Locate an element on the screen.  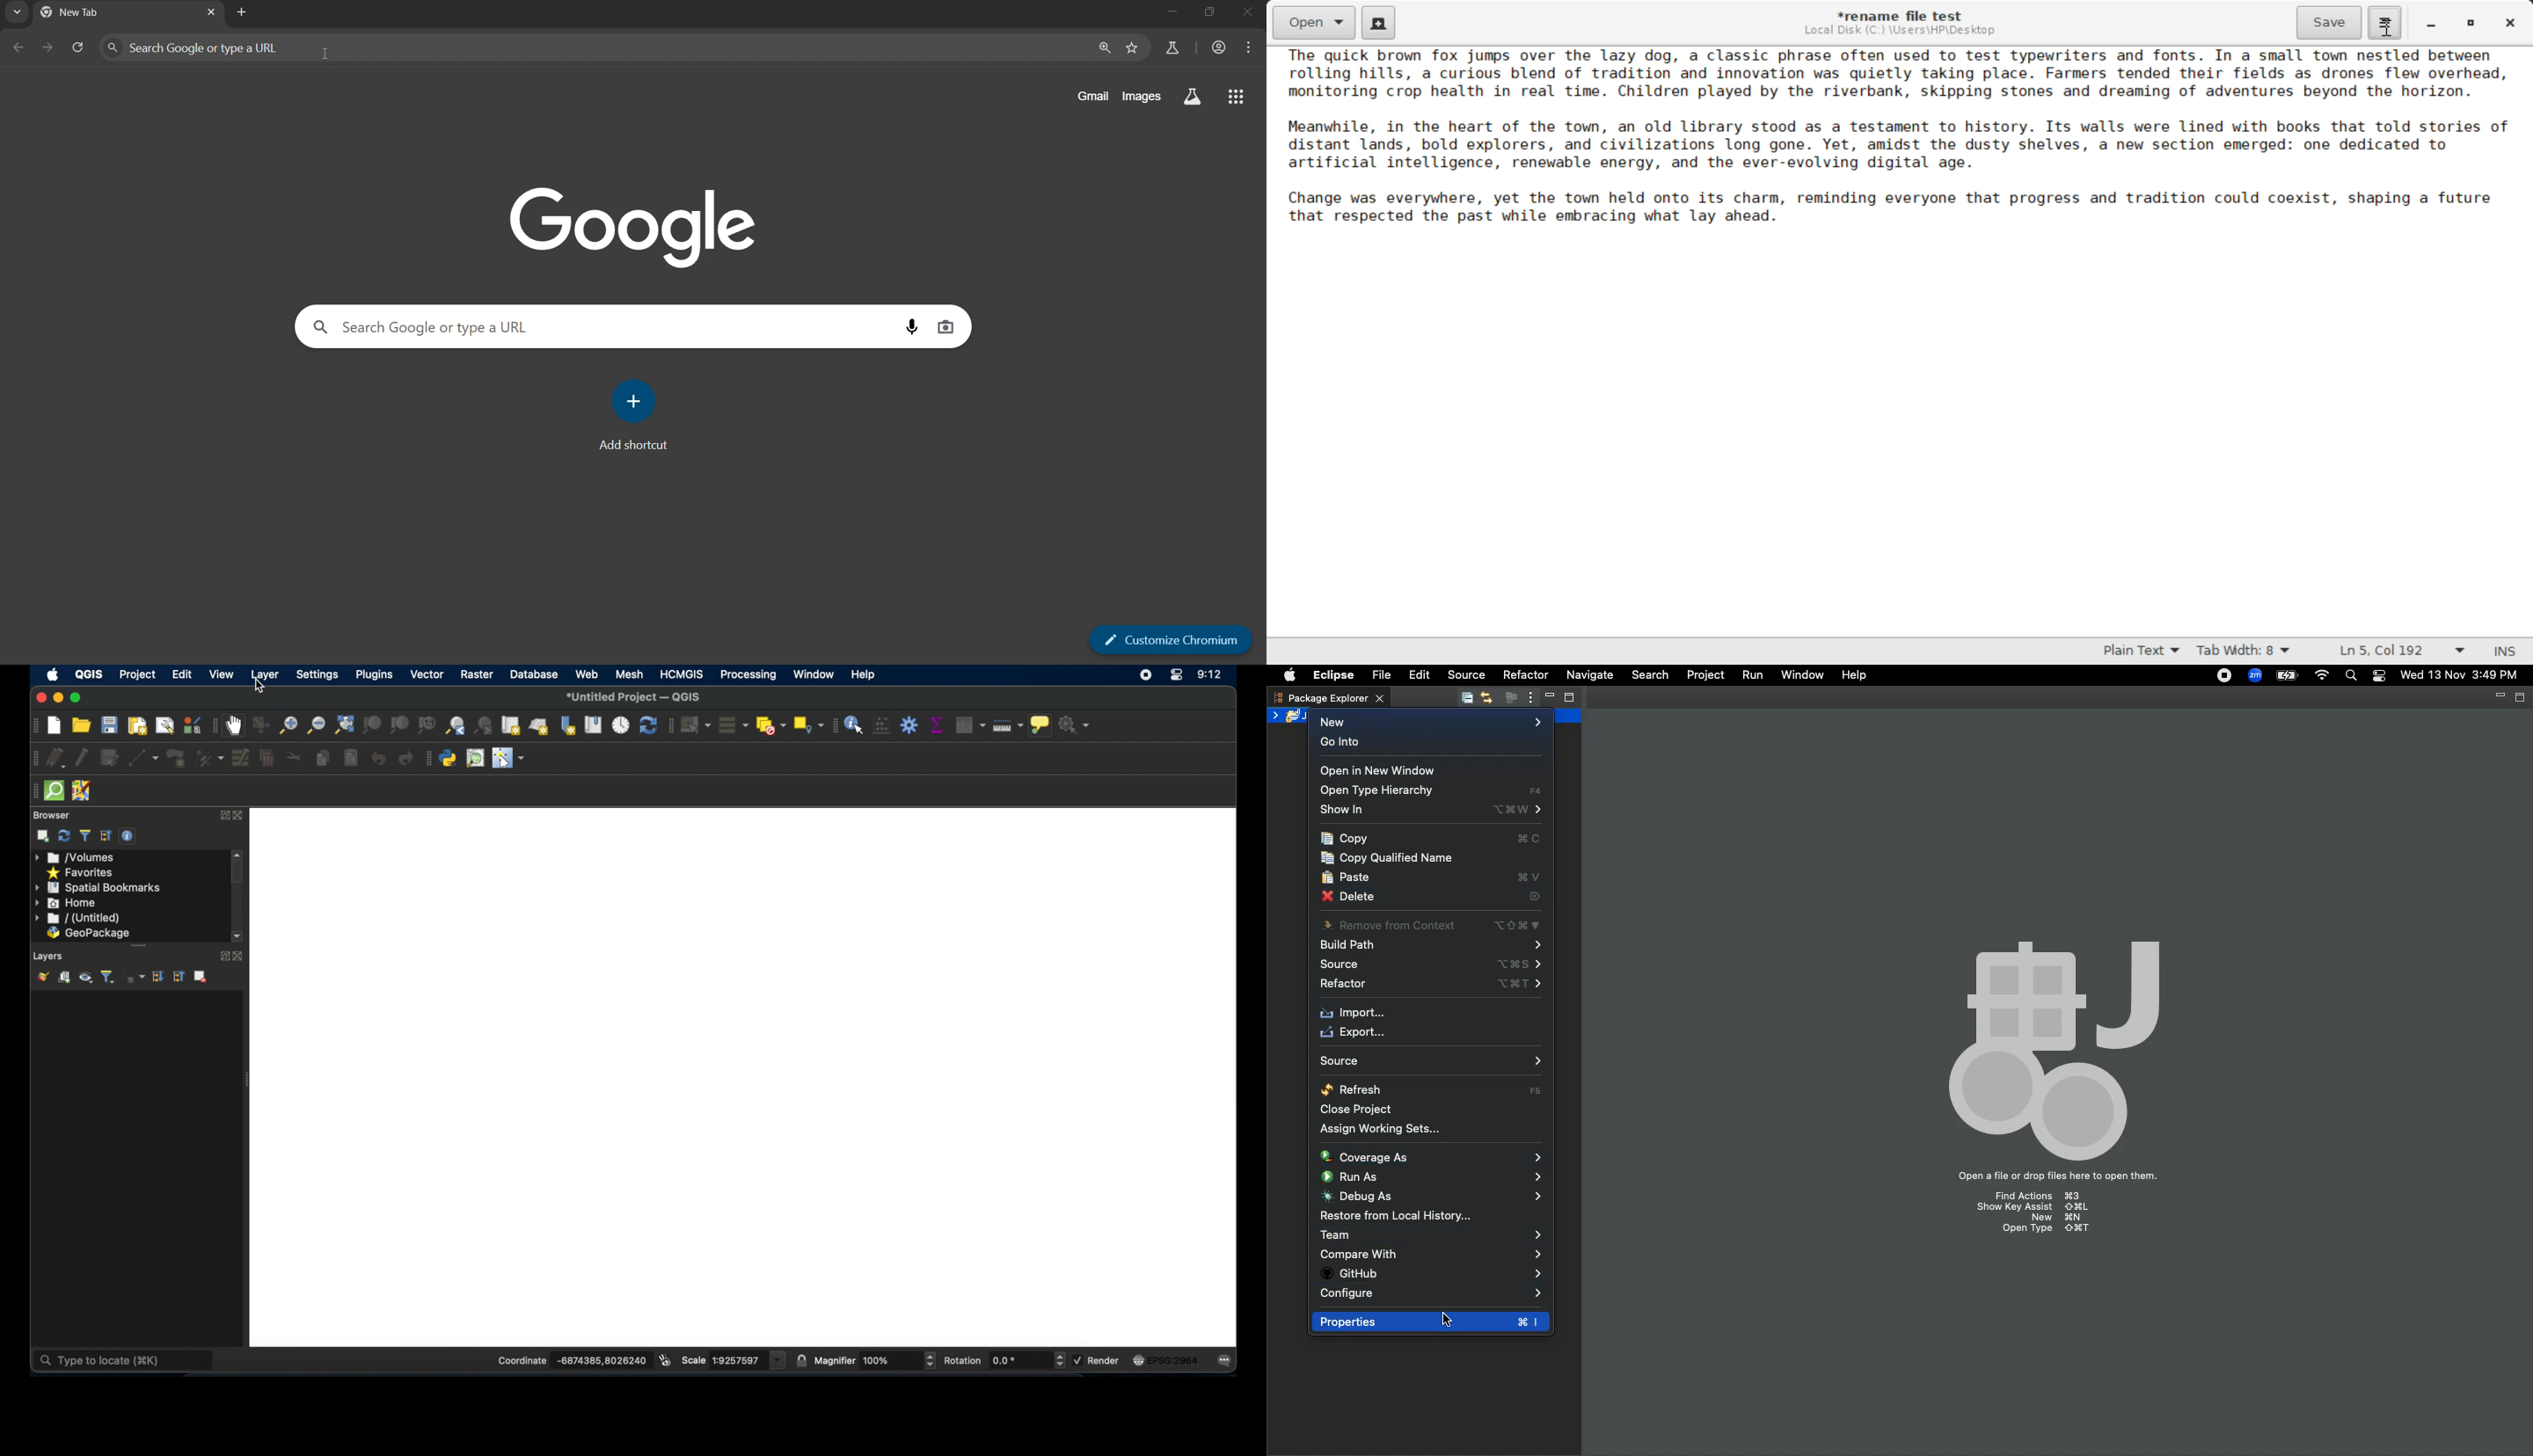
messages is located at coordinates (1228, 1361).